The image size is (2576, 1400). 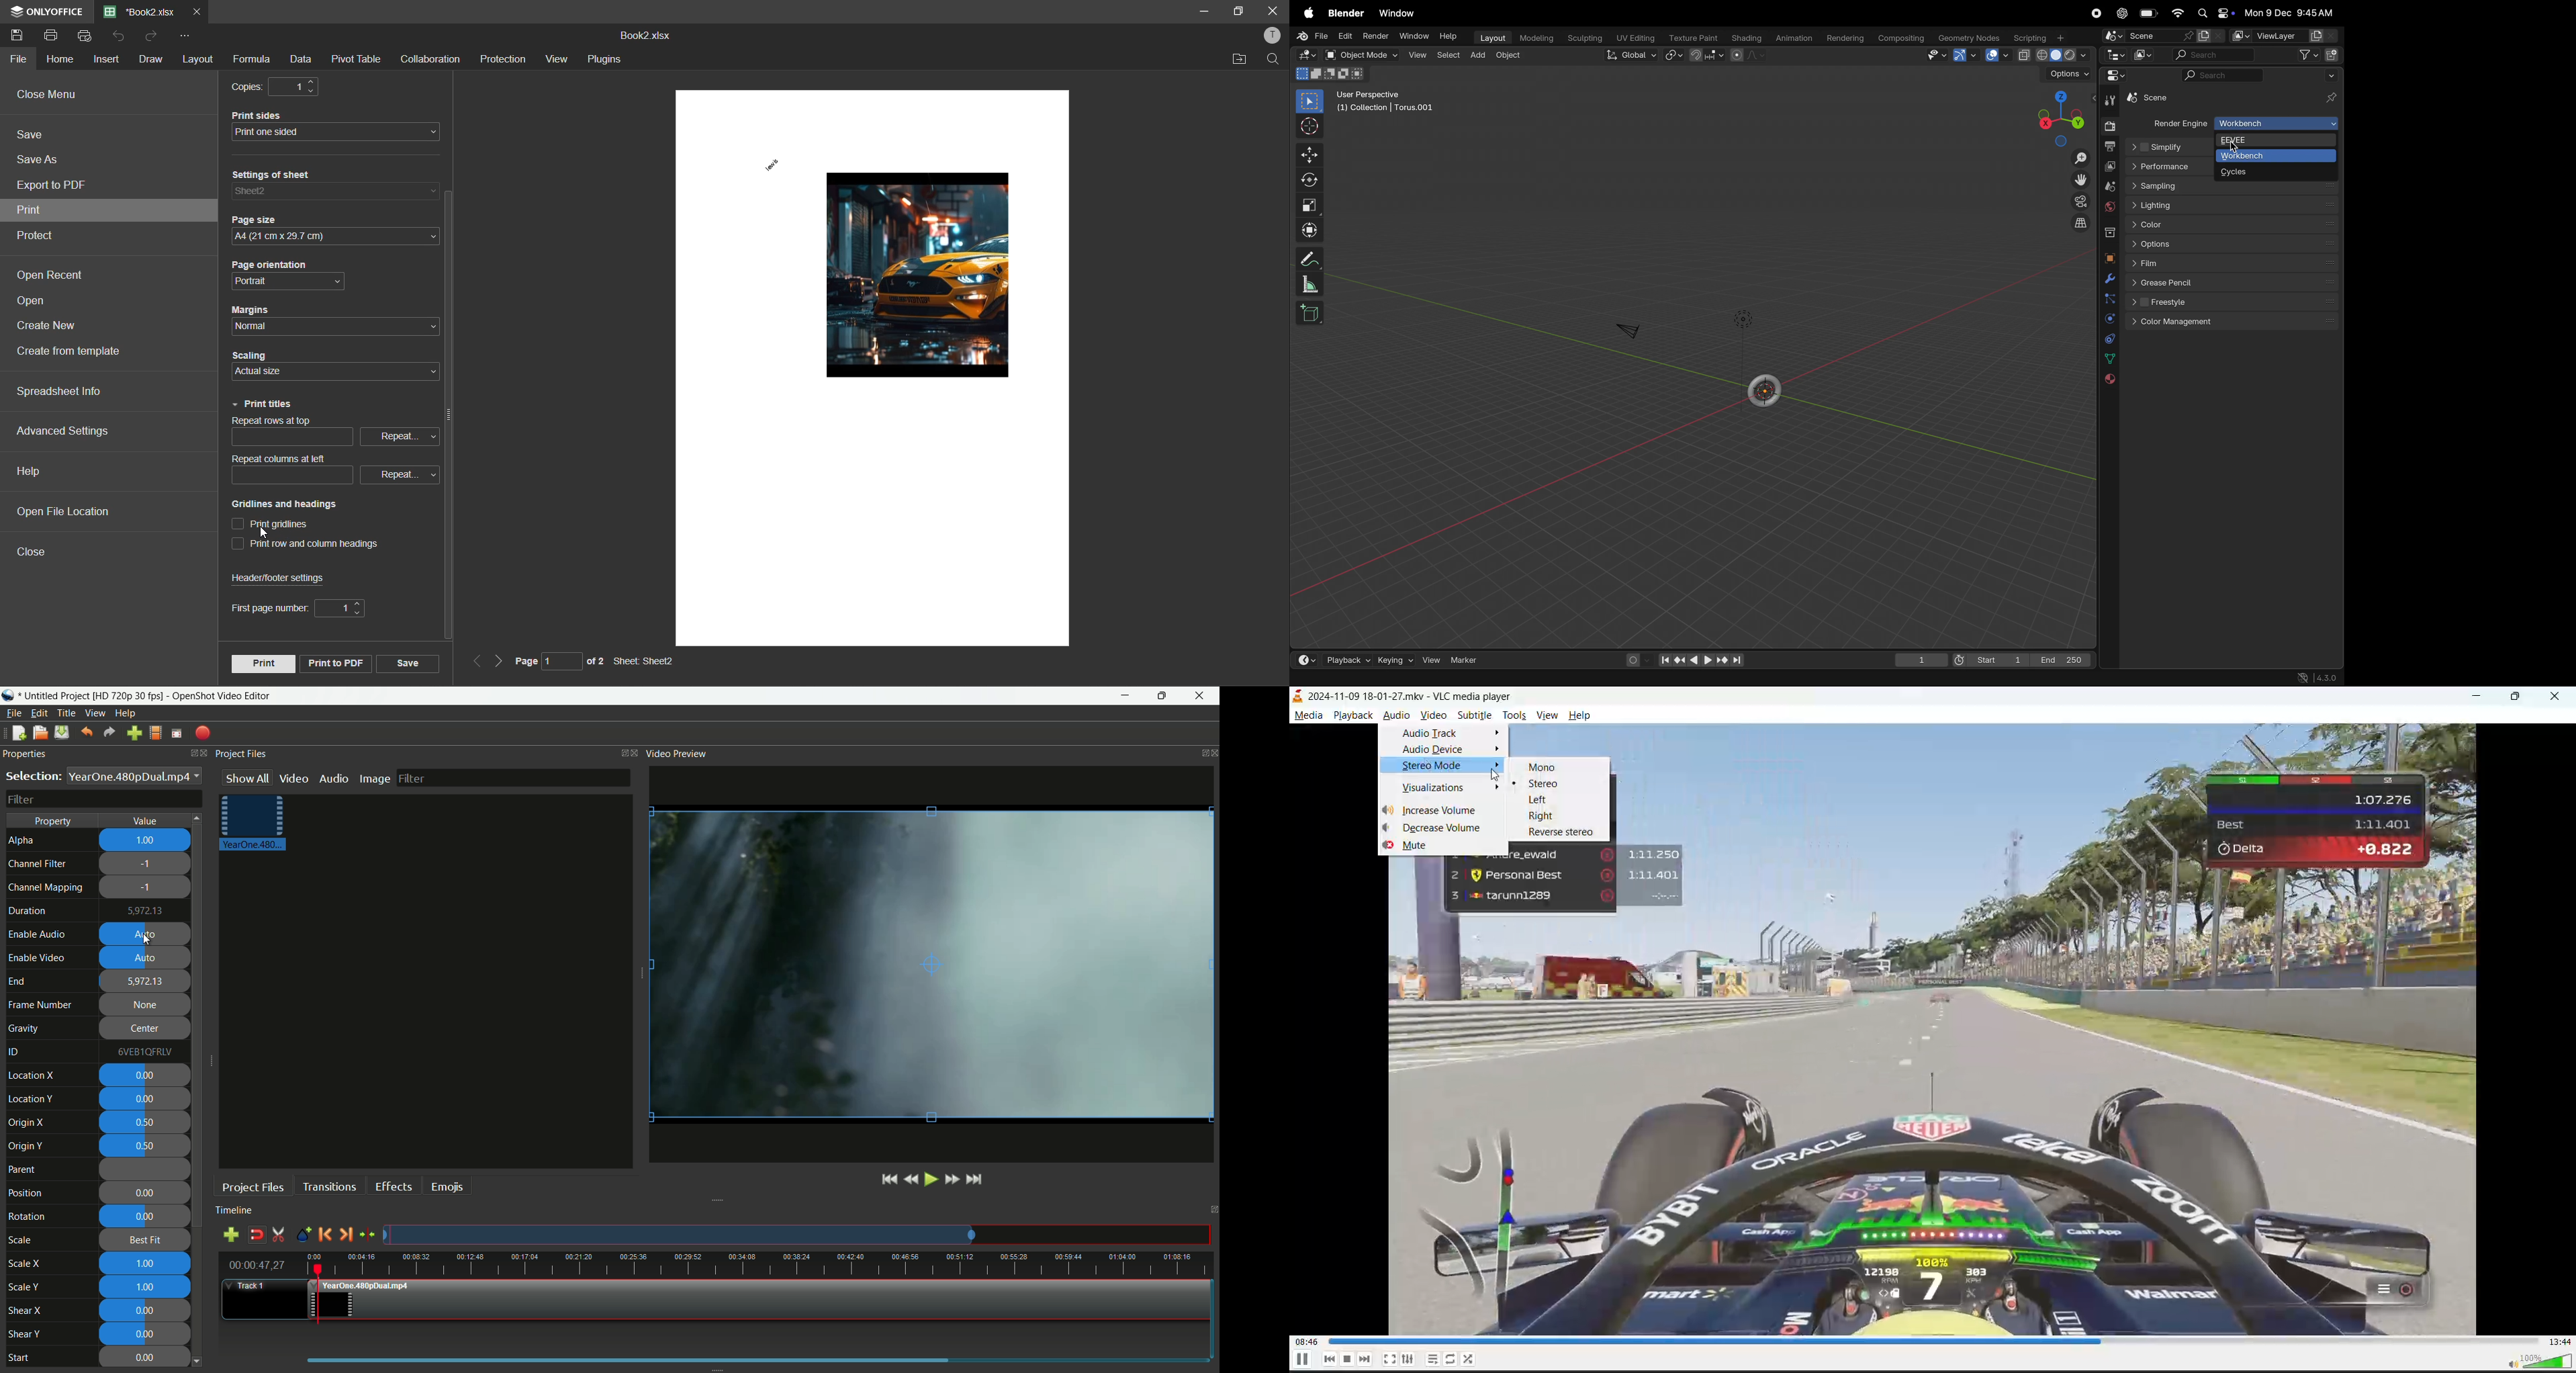 What do you see at coordinates (1307, 12) in the screenshot?
I see `apple menu` at bounding box center [1307, 12].